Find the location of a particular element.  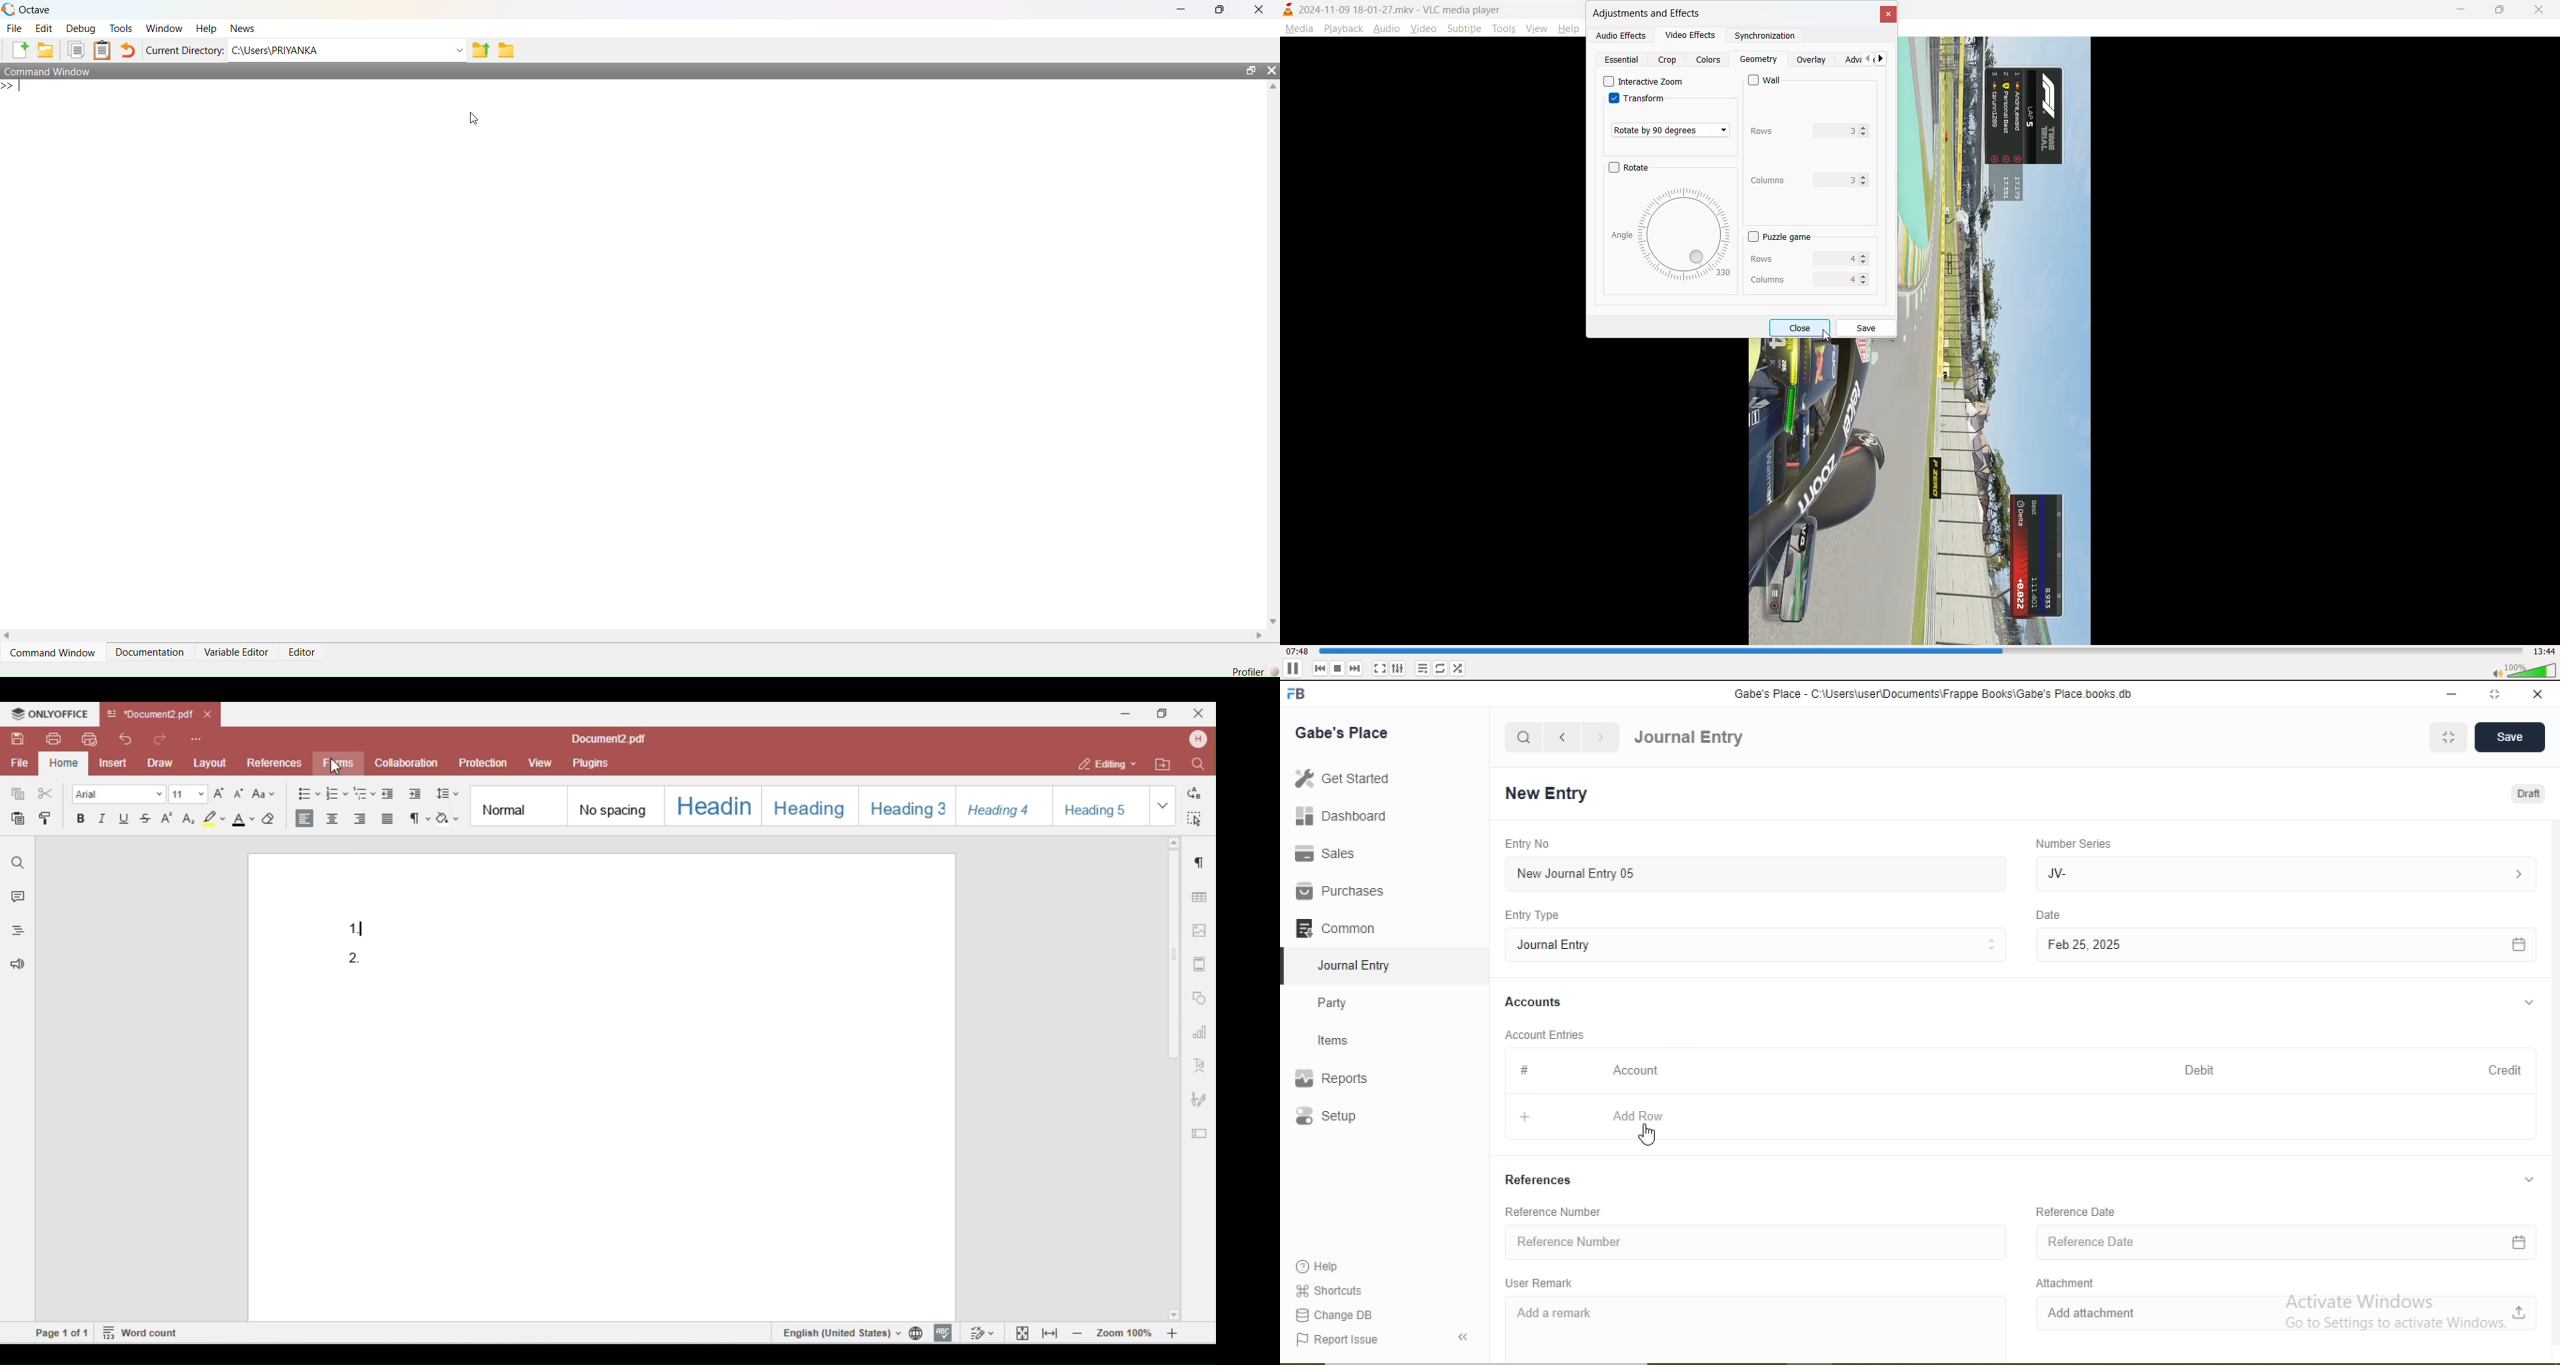

minimize is located at coordinates (2460, 11).